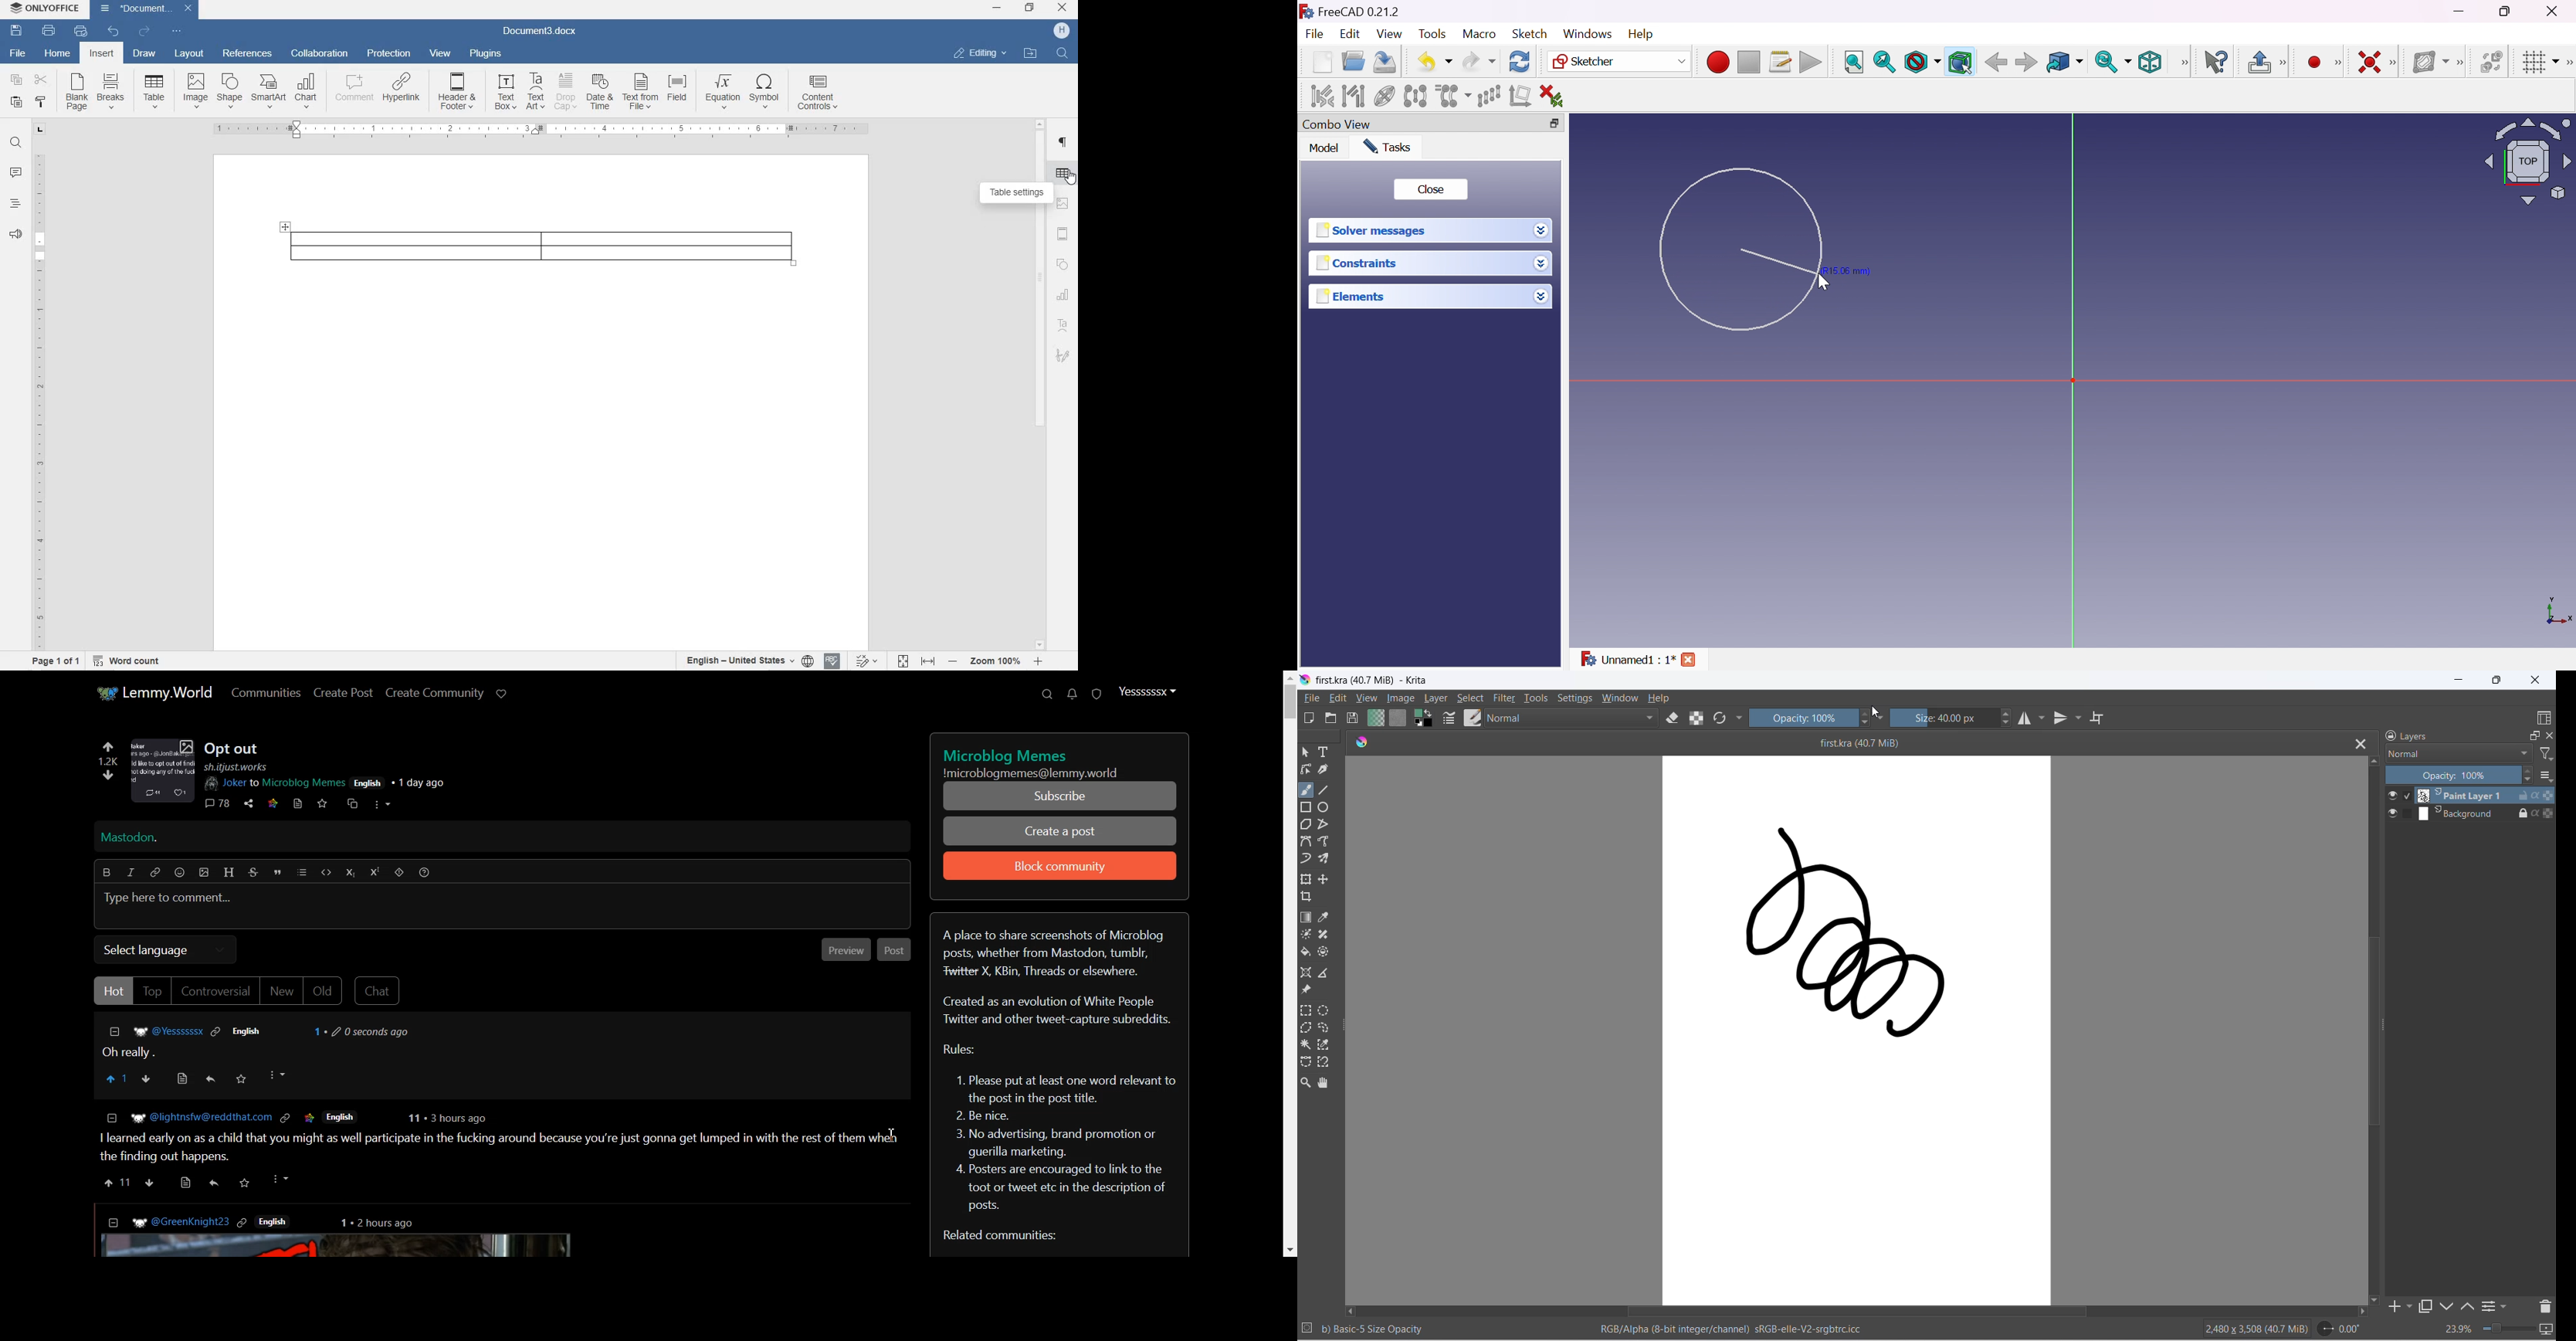 This screenshot has height=1344, width=2576. What do you see at coordinates (2496, 680) in the screenshot?
I see `maximize` at bounding box center [2496, 680].